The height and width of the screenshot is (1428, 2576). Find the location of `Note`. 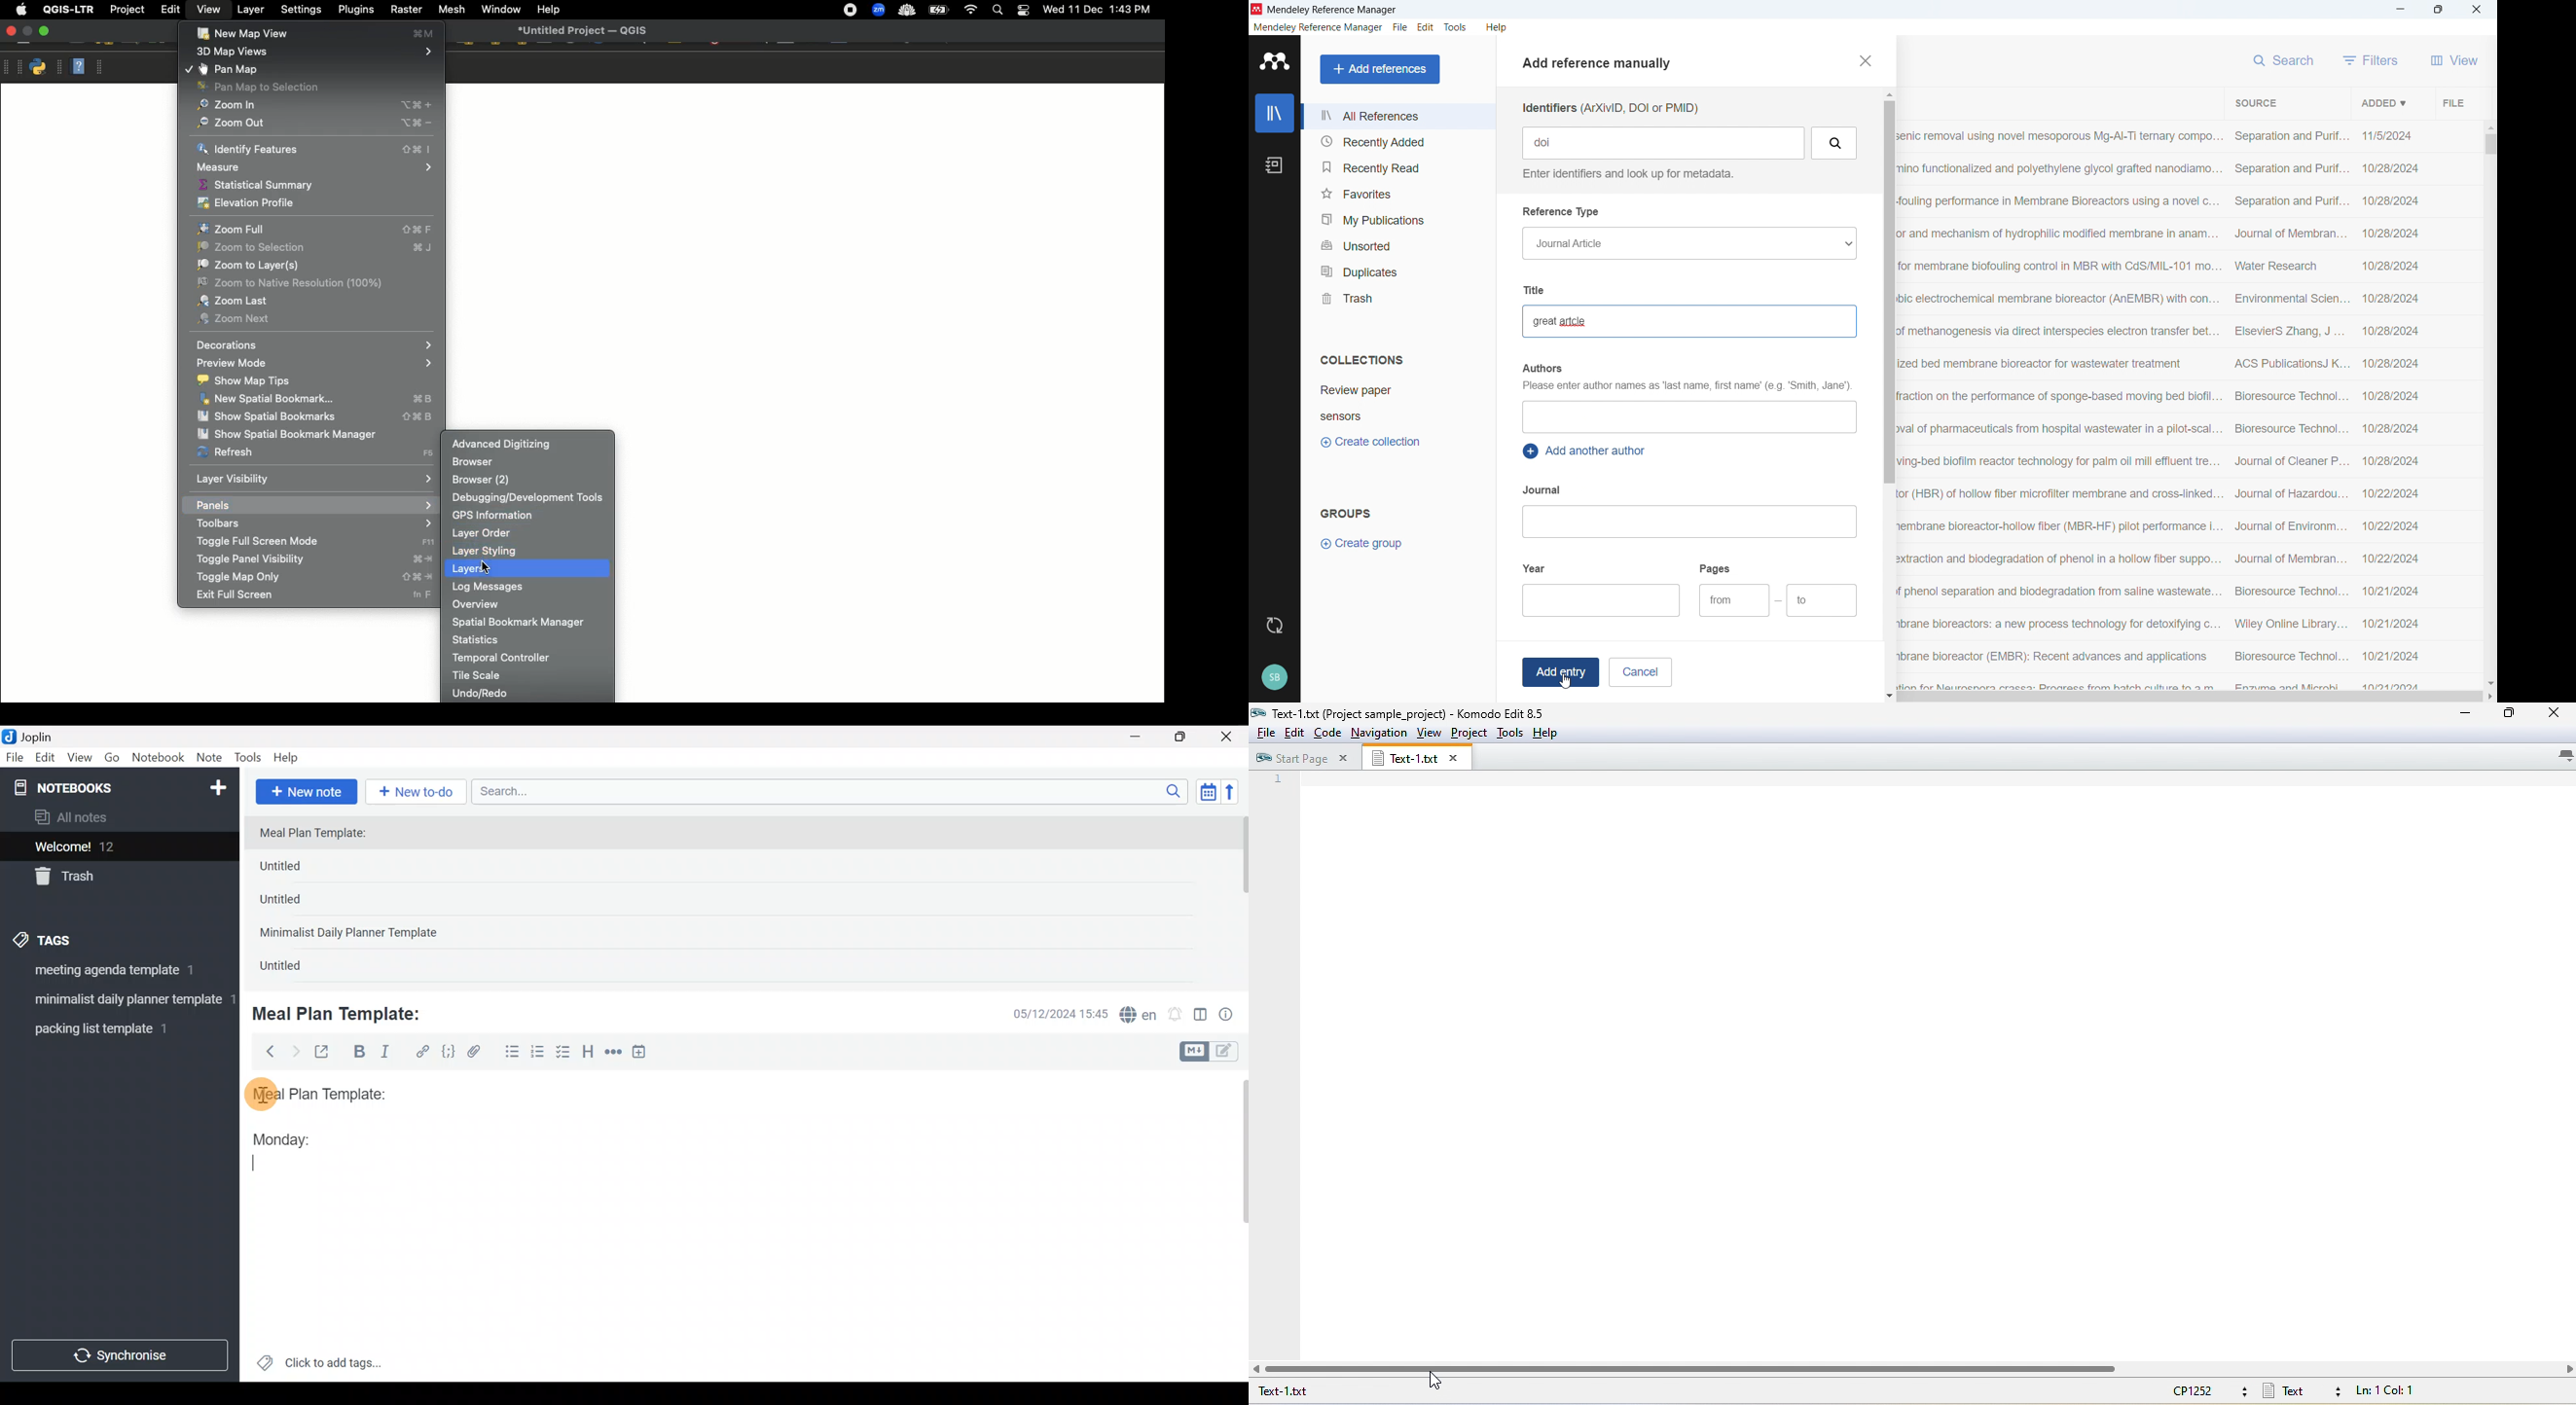

Note is located at coordinates (212, 758).